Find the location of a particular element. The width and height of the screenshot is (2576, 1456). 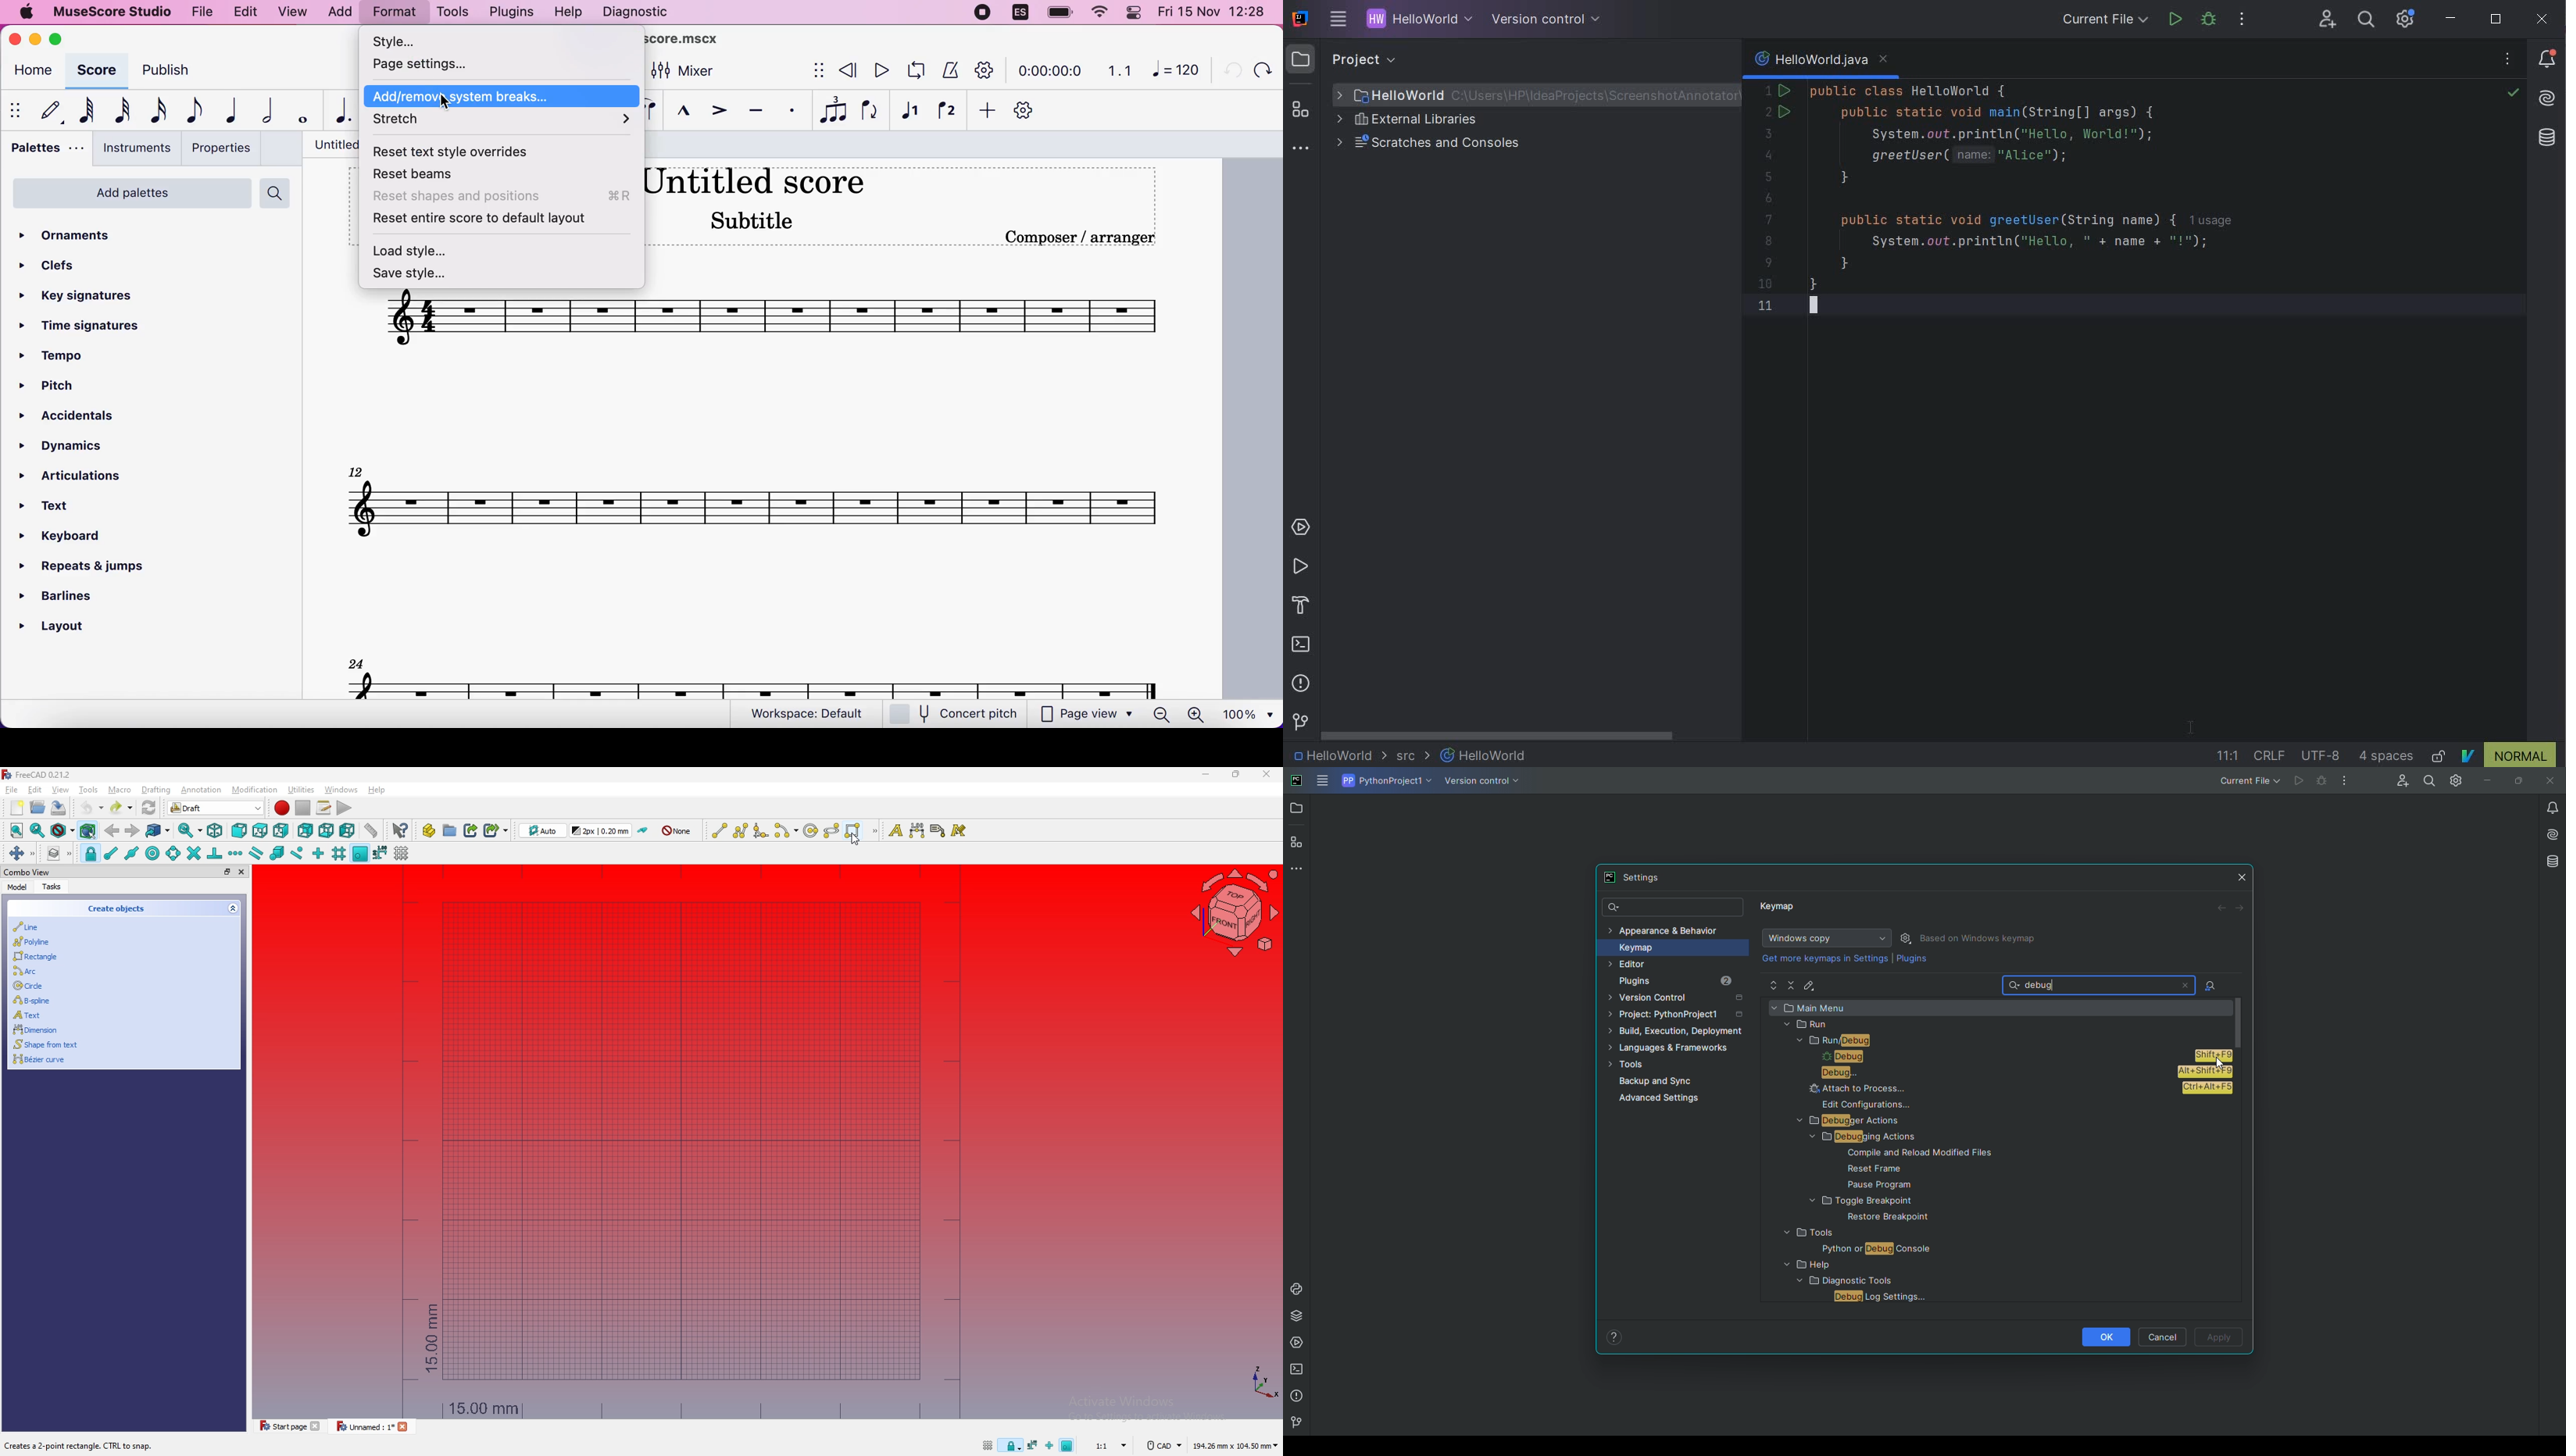

axis is located at coordinates (1262, 1382).